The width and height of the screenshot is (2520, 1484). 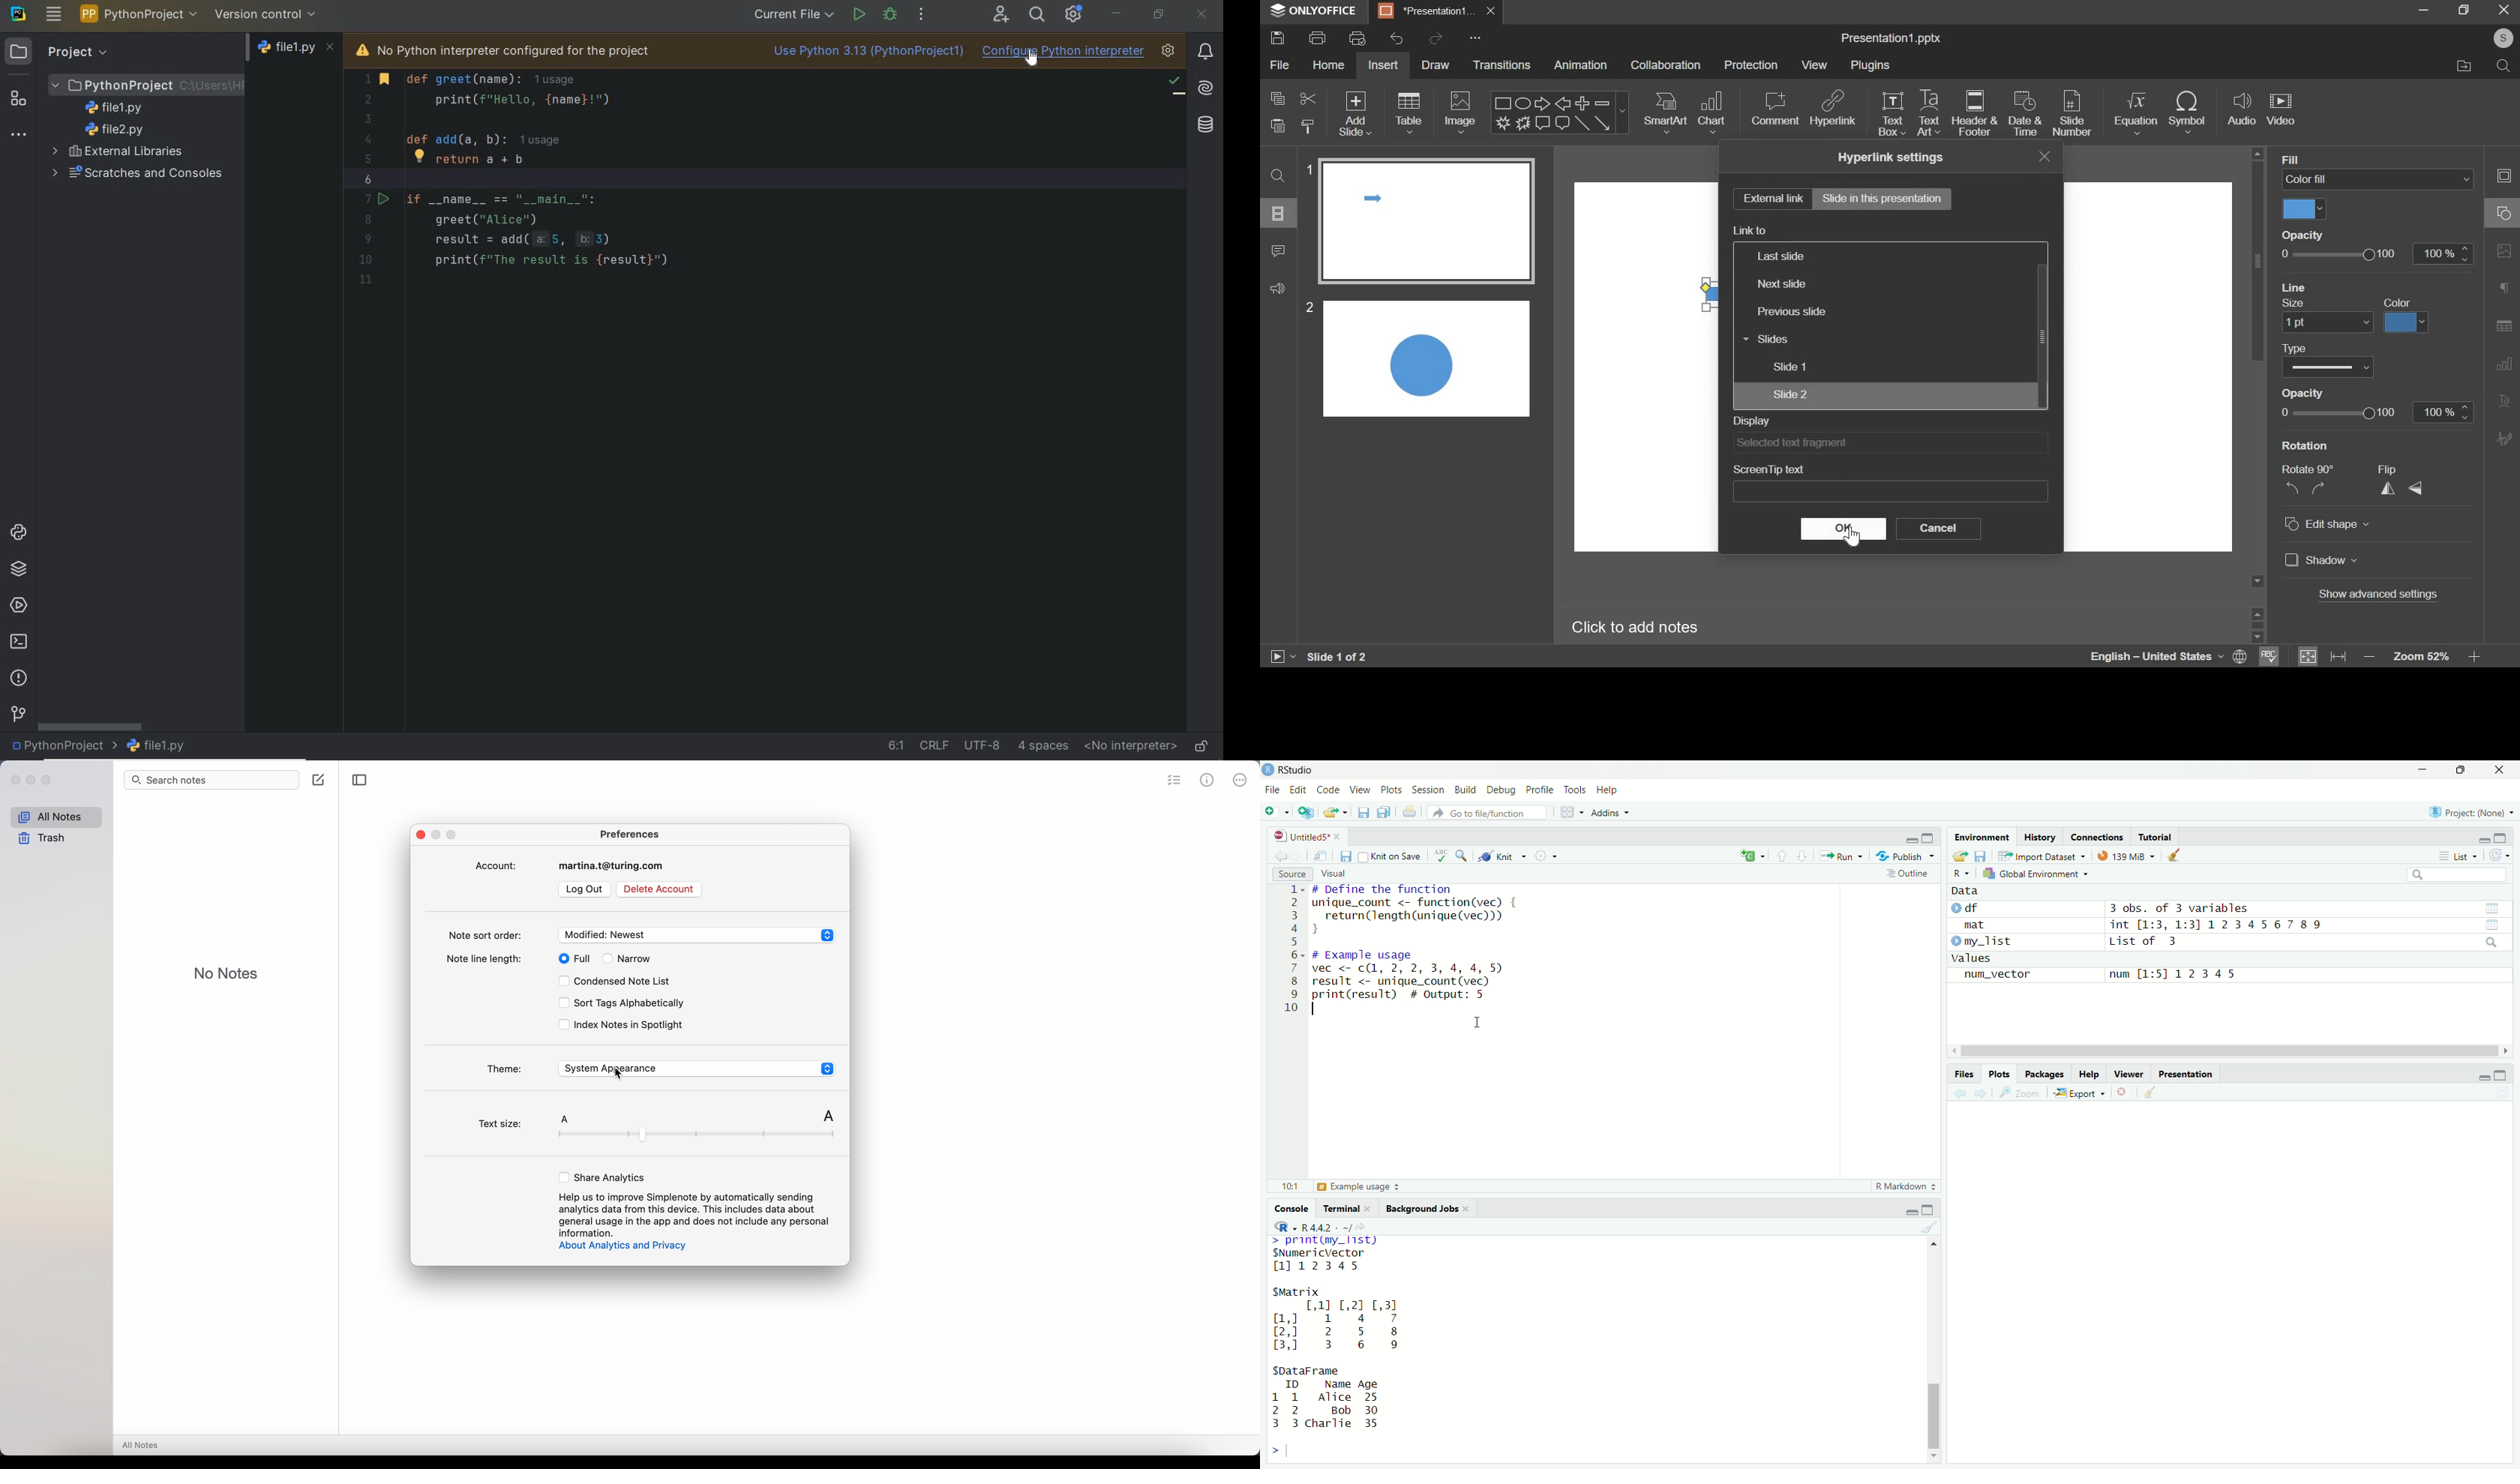 What do you see at coordinates (2503, 38) in the screenshot?
I see `account name` at bounding box center [2503, 38].